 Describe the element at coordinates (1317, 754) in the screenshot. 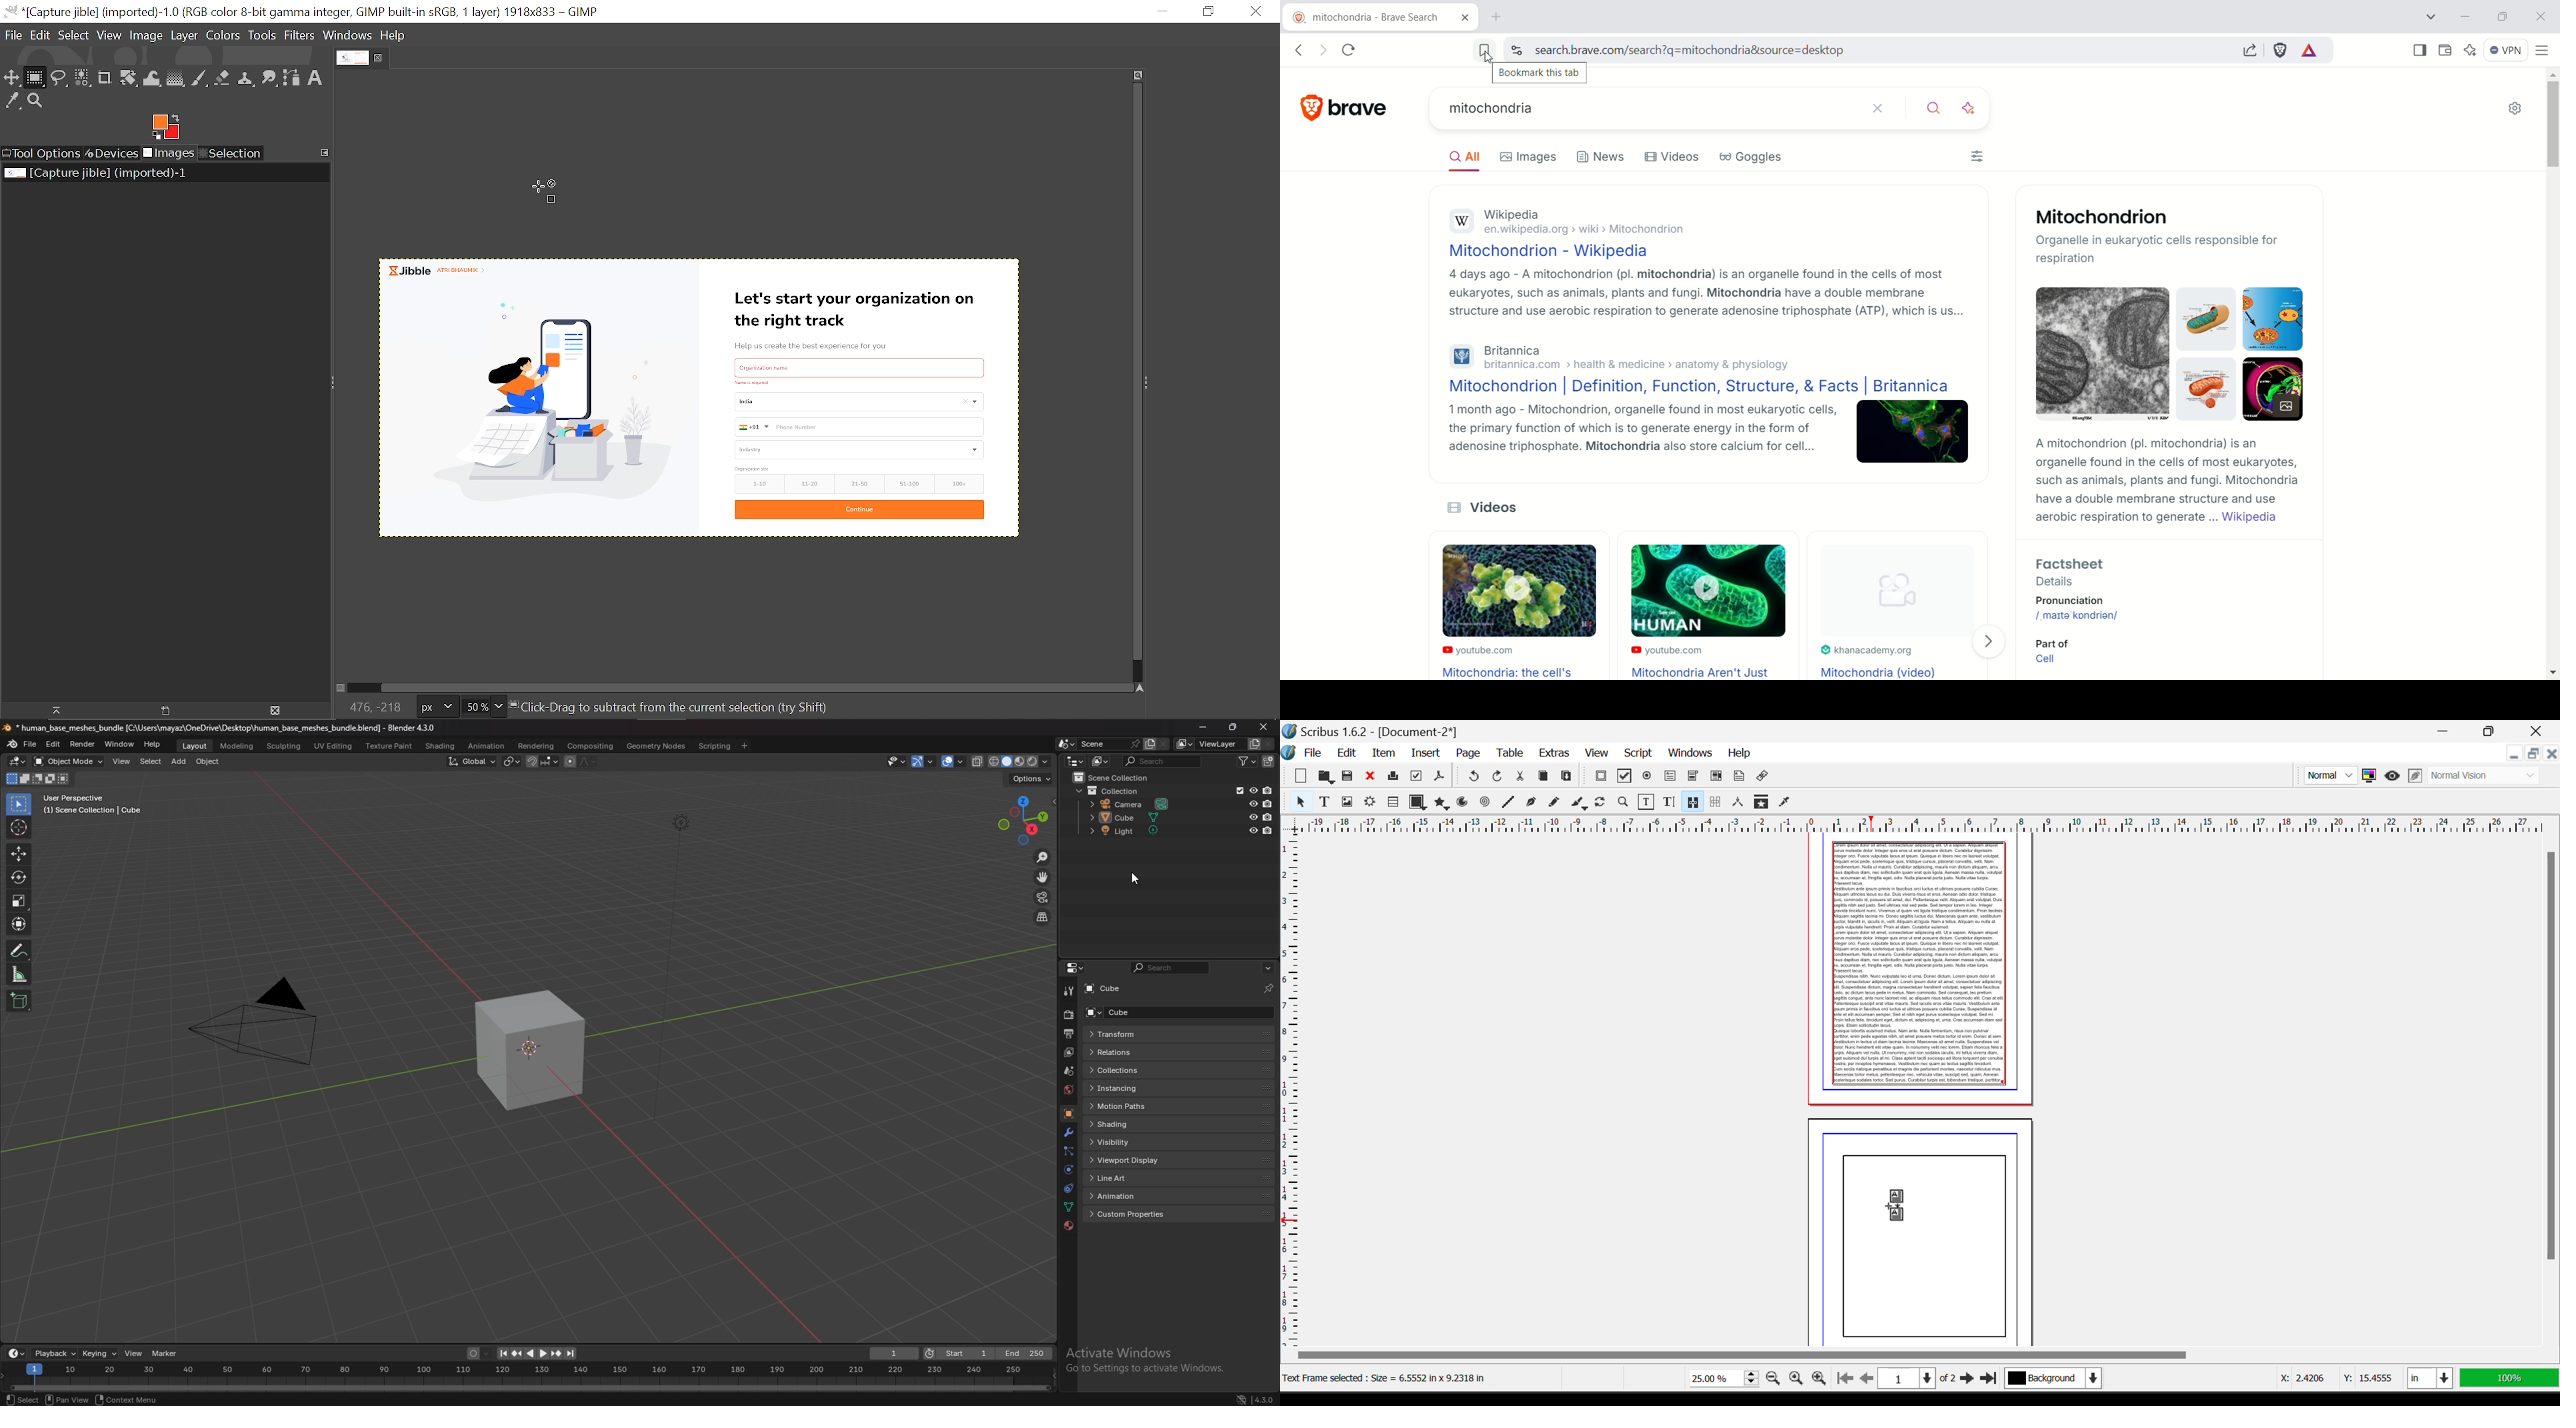

I see `File` at that location.